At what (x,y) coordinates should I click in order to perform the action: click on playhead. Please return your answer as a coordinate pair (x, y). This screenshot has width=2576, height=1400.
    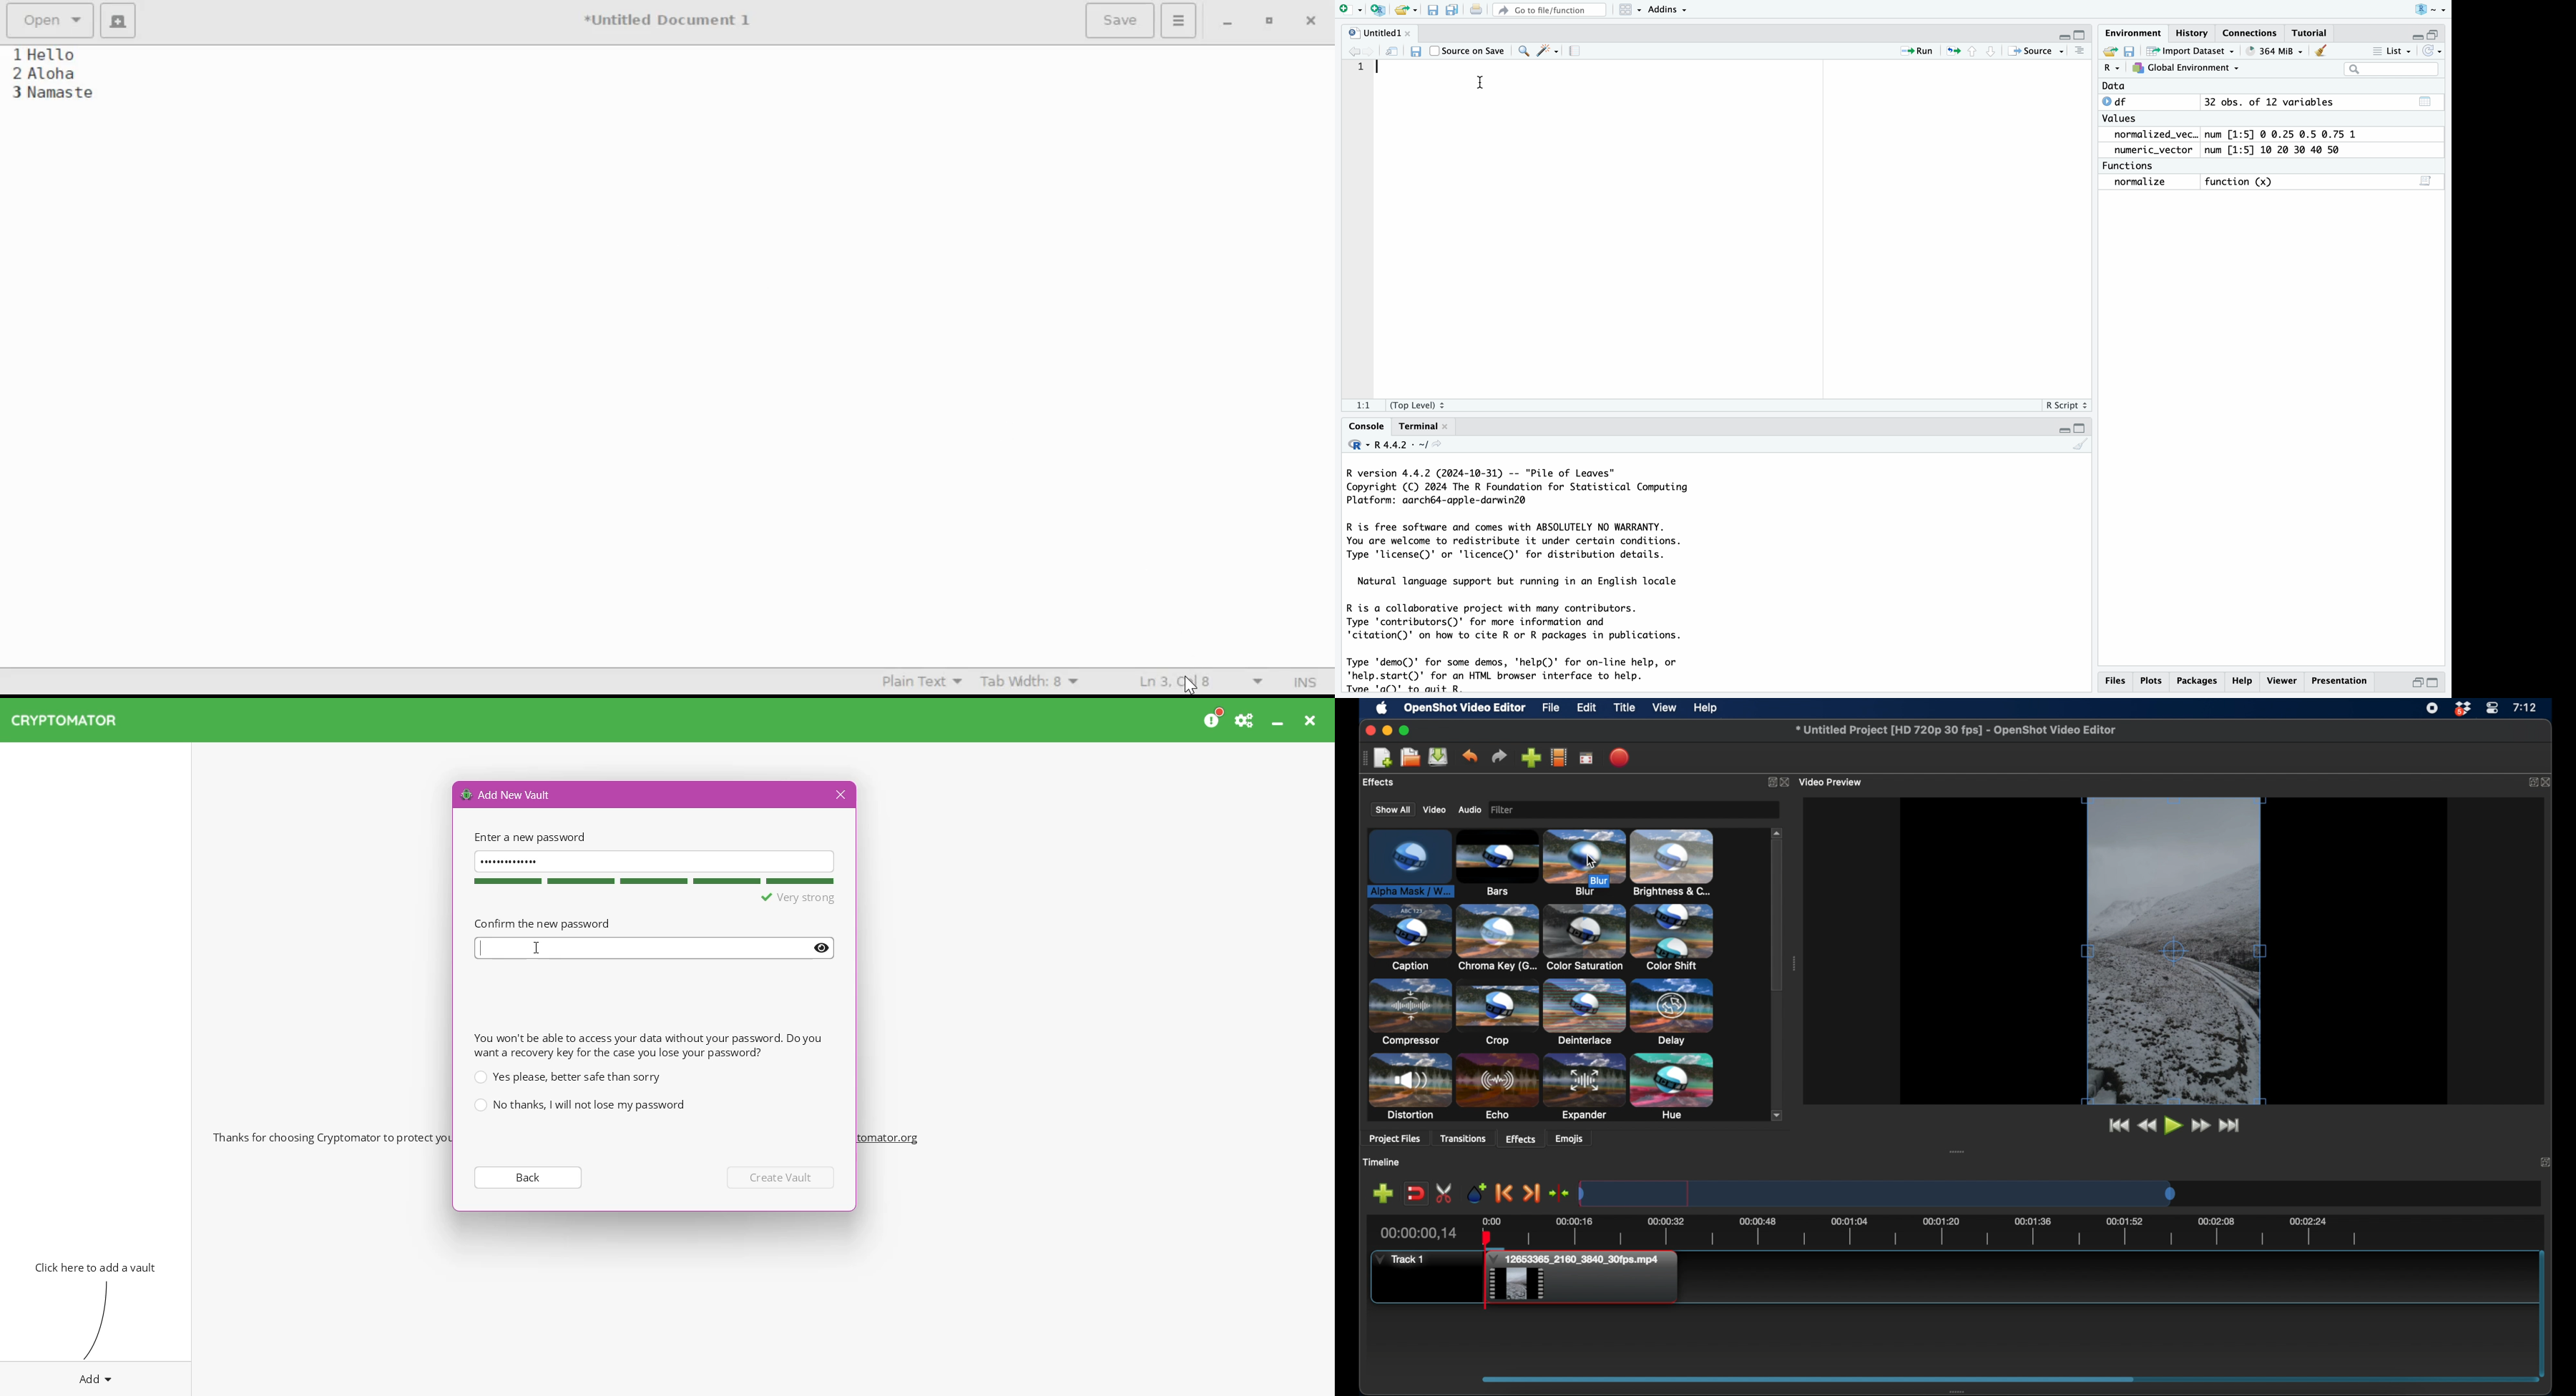
    Looking at the image, I should click on (1485, 1270).